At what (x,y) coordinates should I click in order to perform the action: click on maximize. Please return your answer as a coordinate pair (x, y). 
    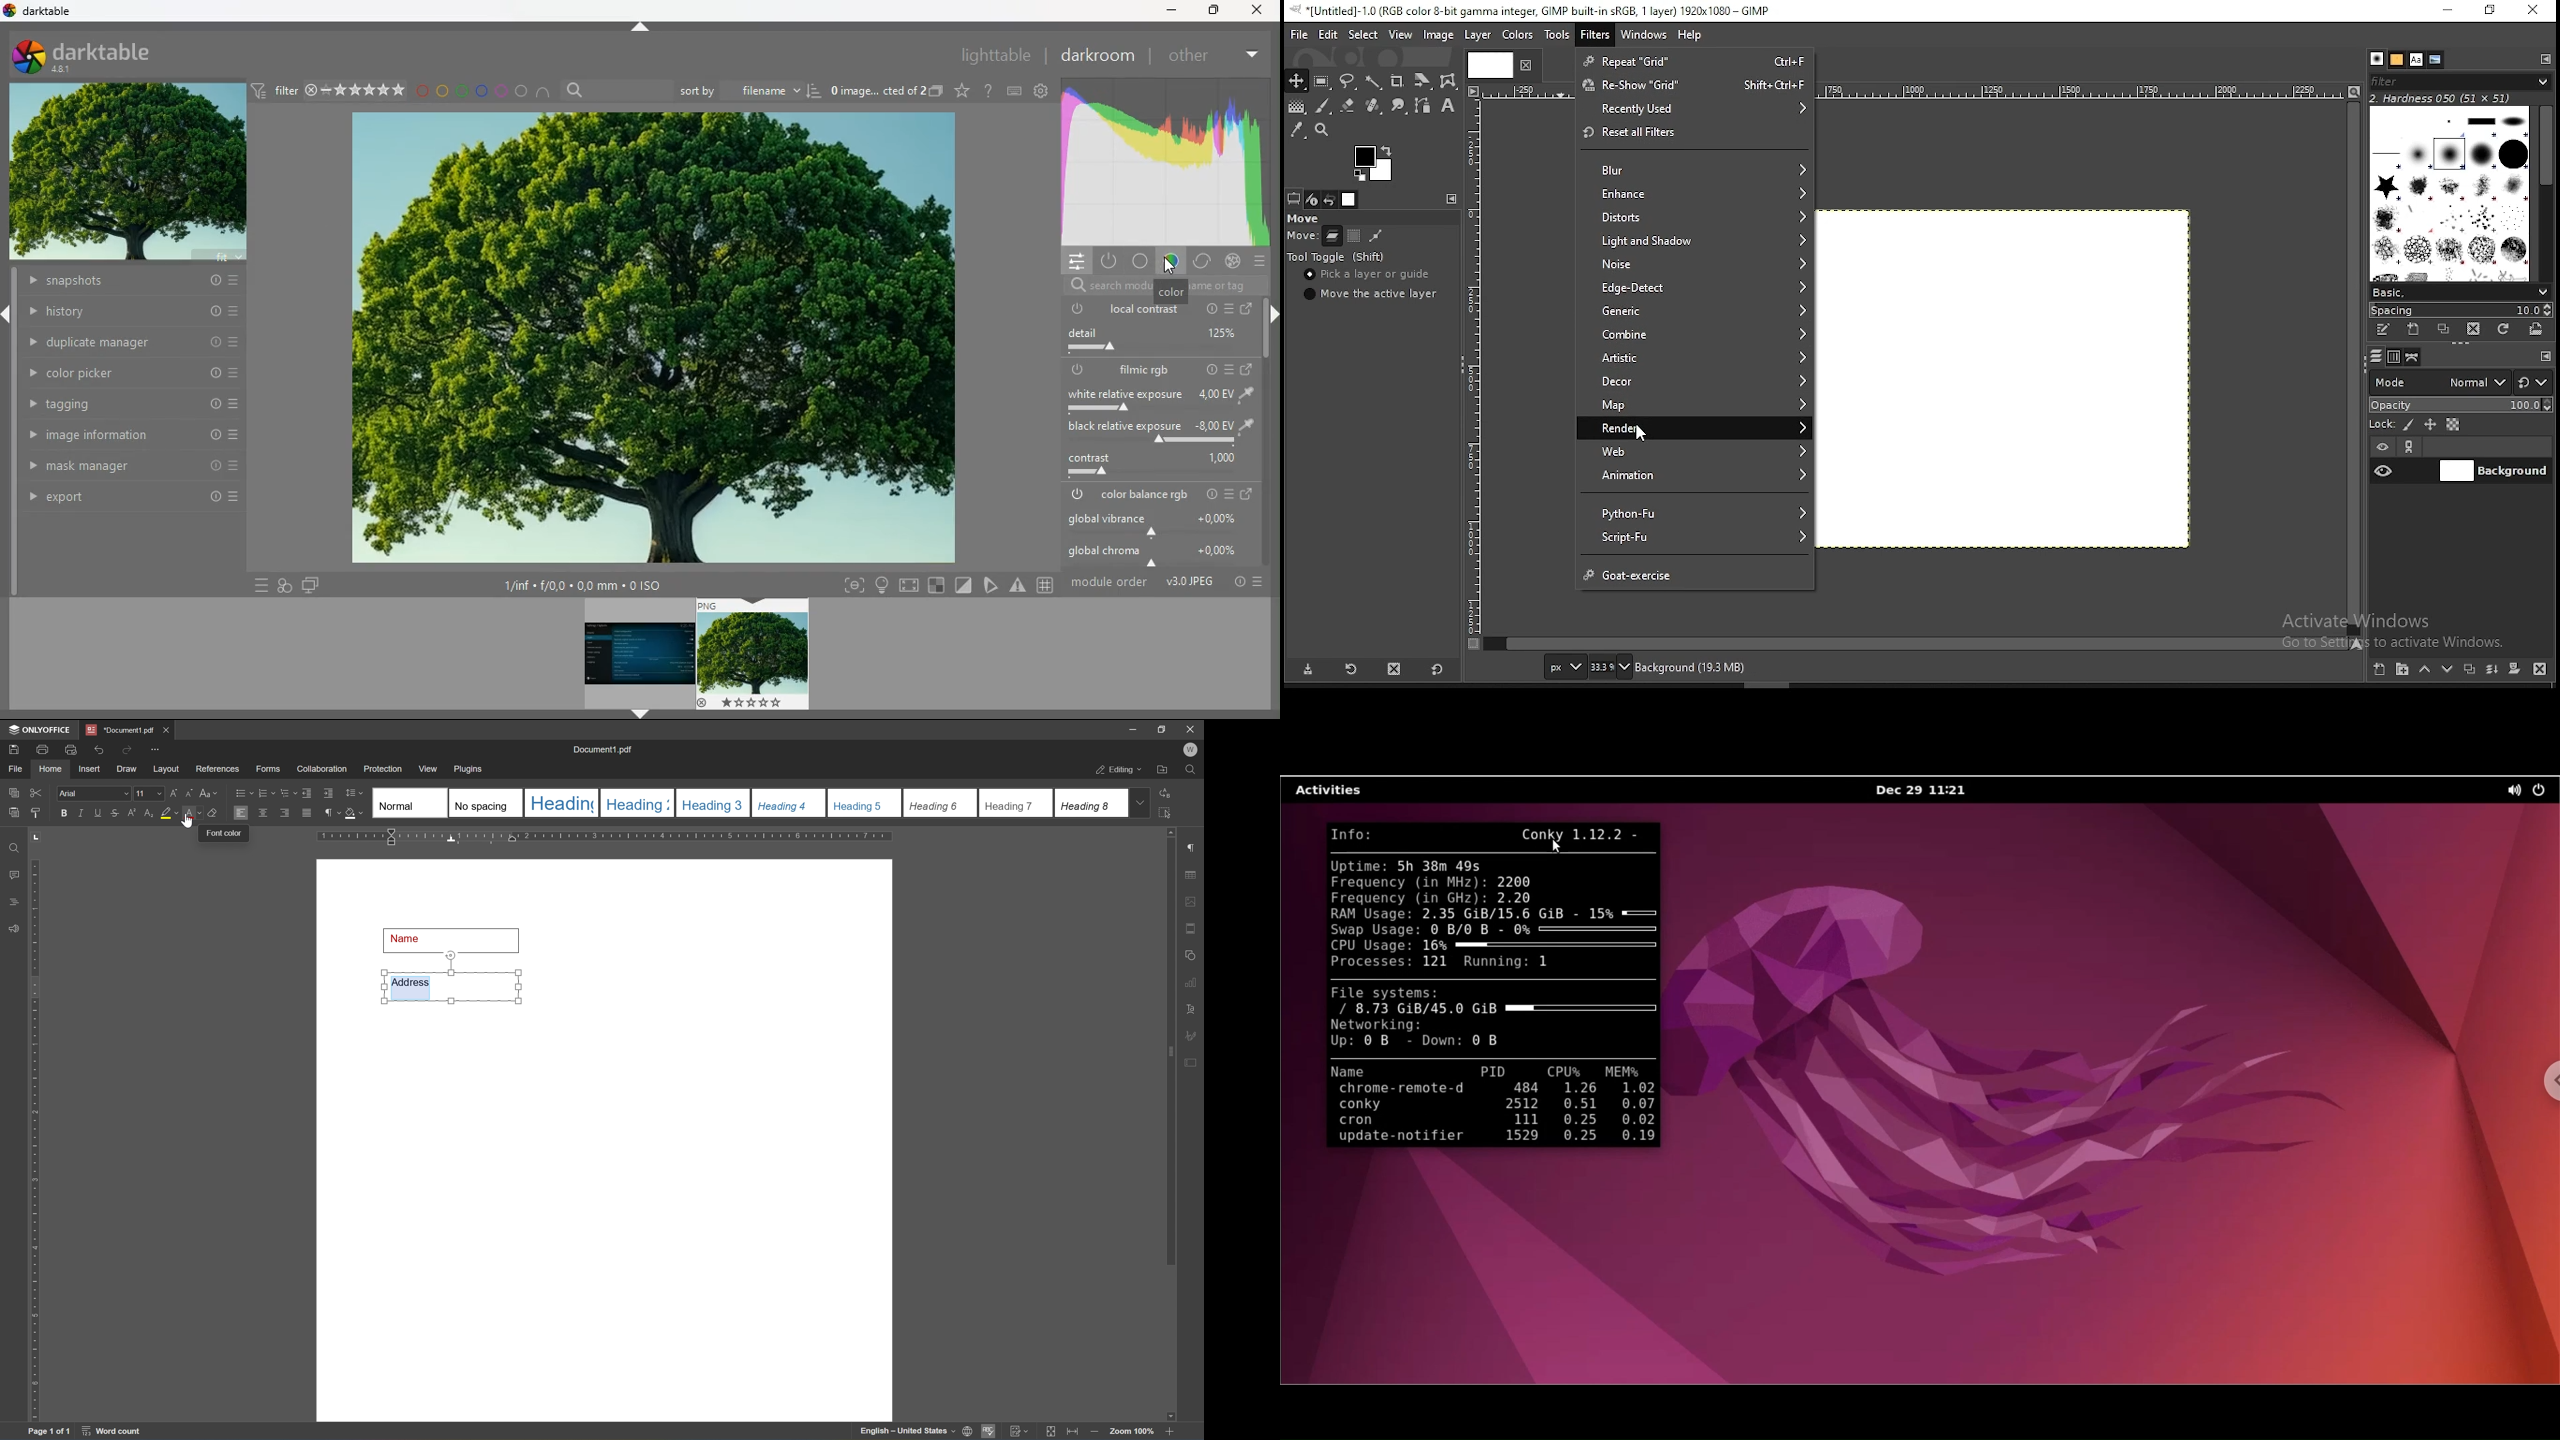
    Looking at the image, I should click on (1211, 9).